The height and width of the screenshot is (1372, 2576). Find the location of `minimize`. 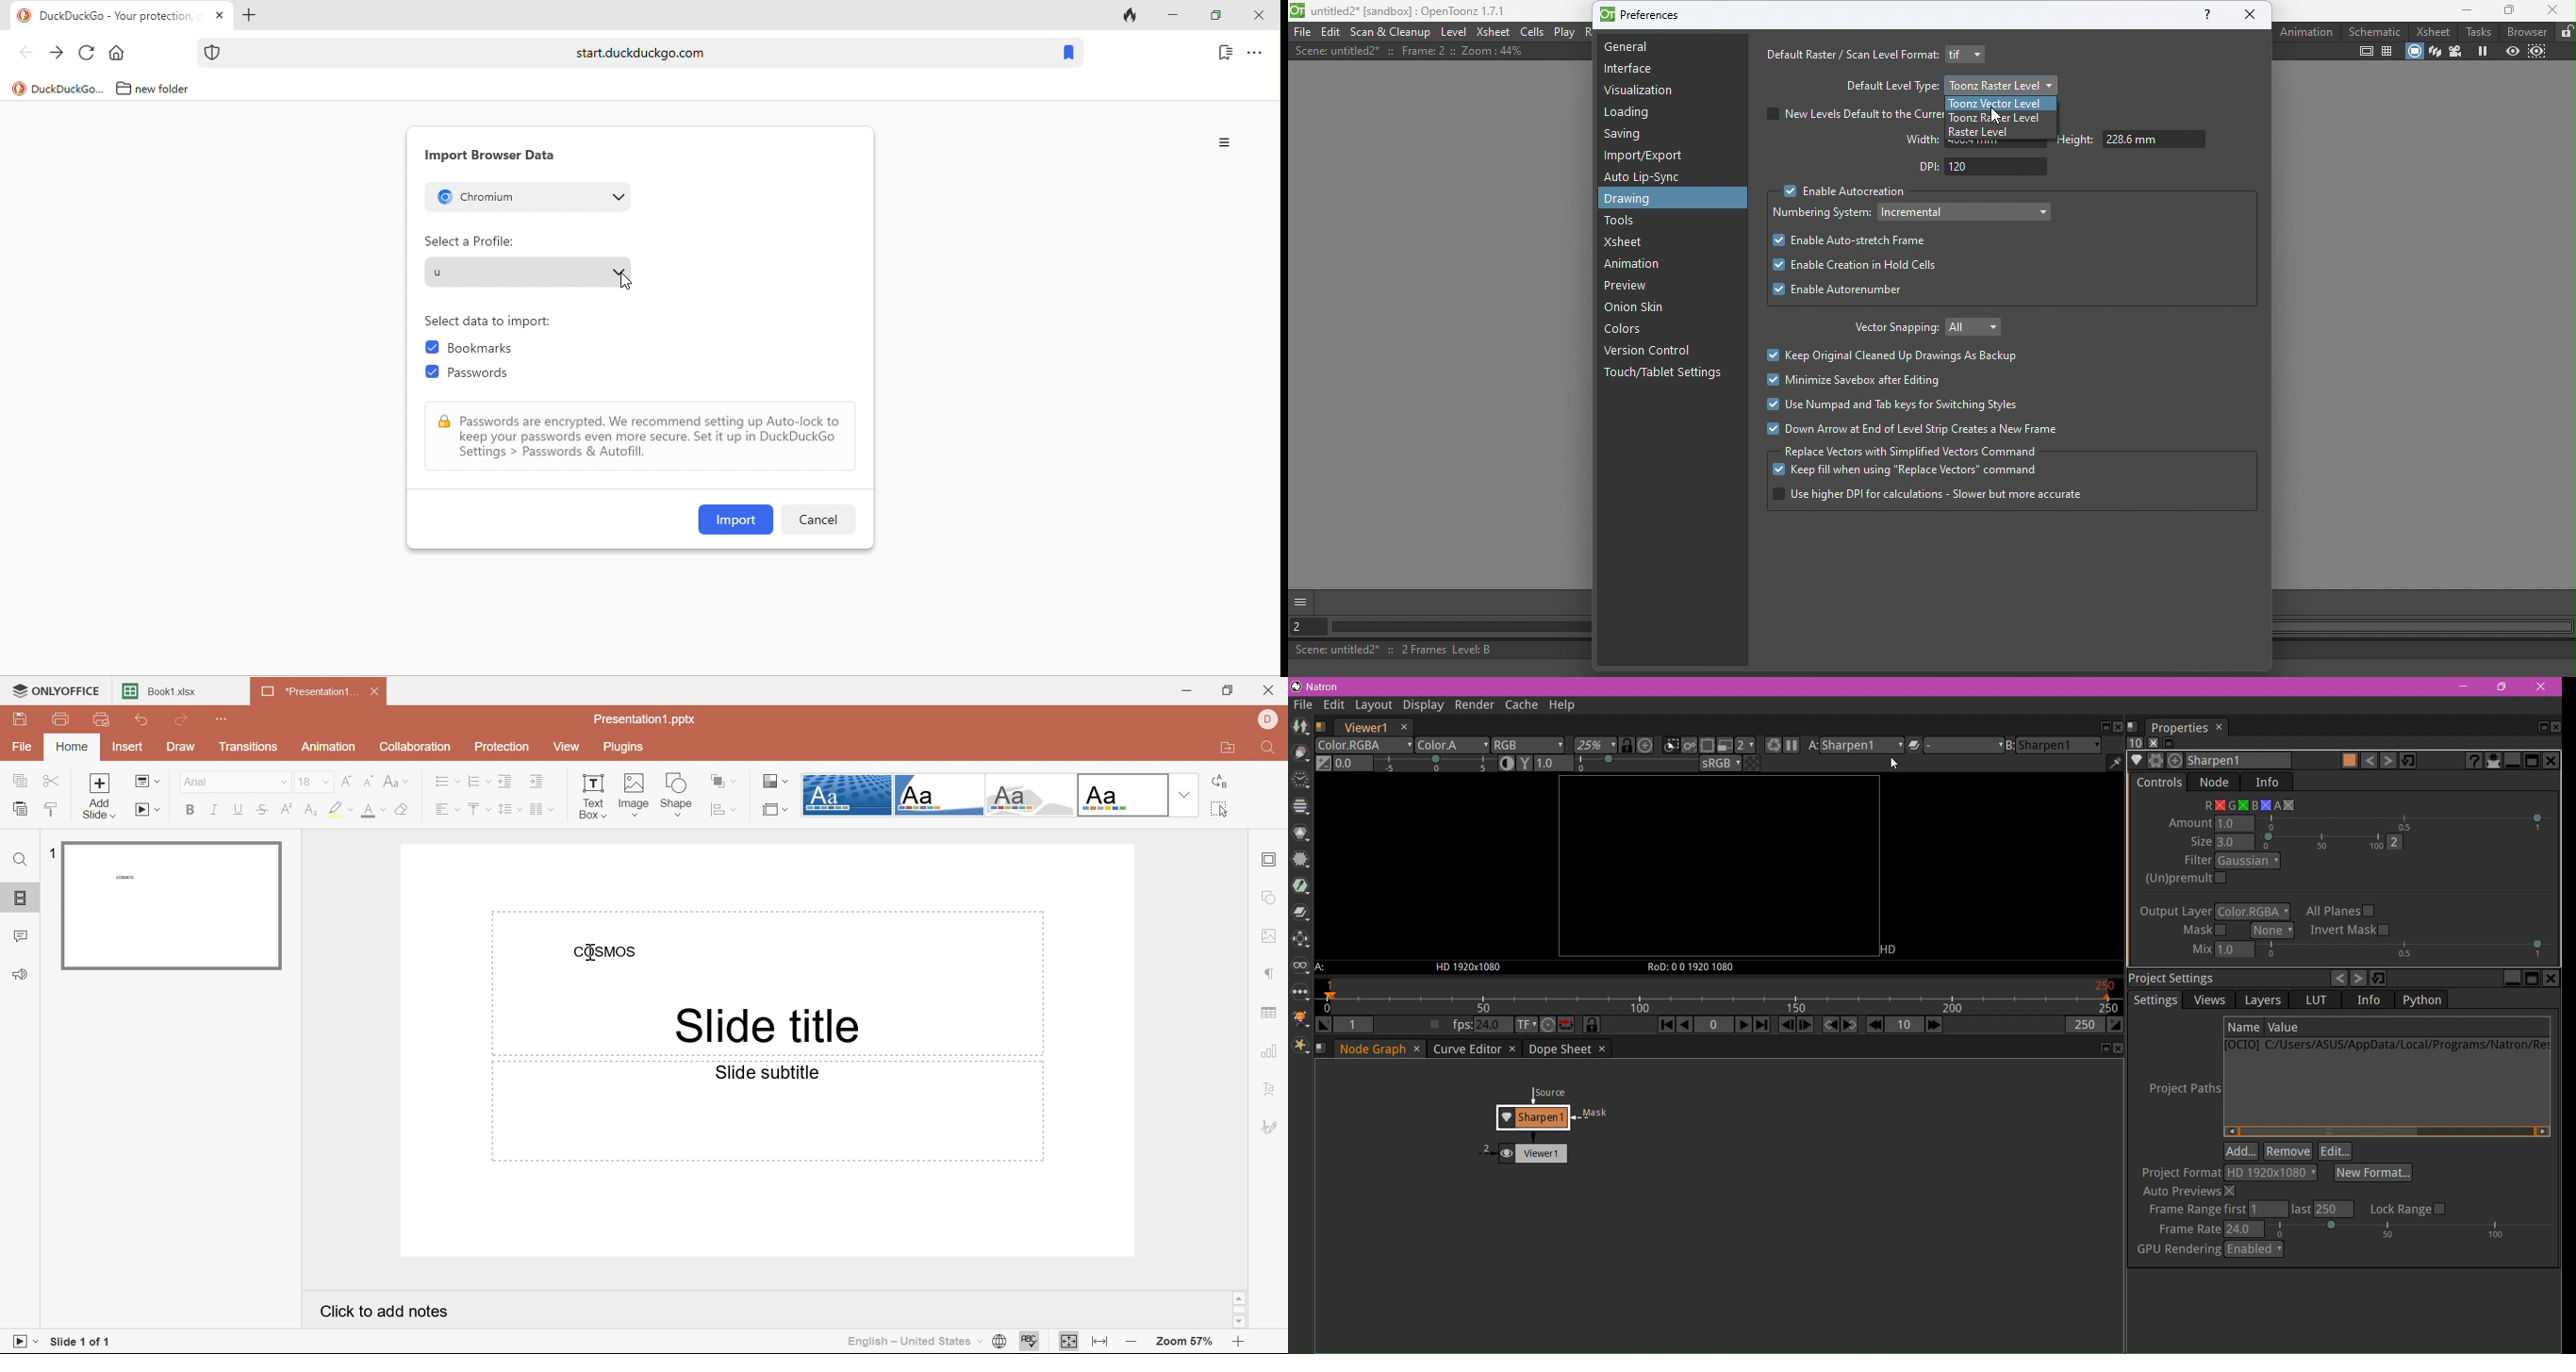

minimize is located at coordinates (2513, 979).